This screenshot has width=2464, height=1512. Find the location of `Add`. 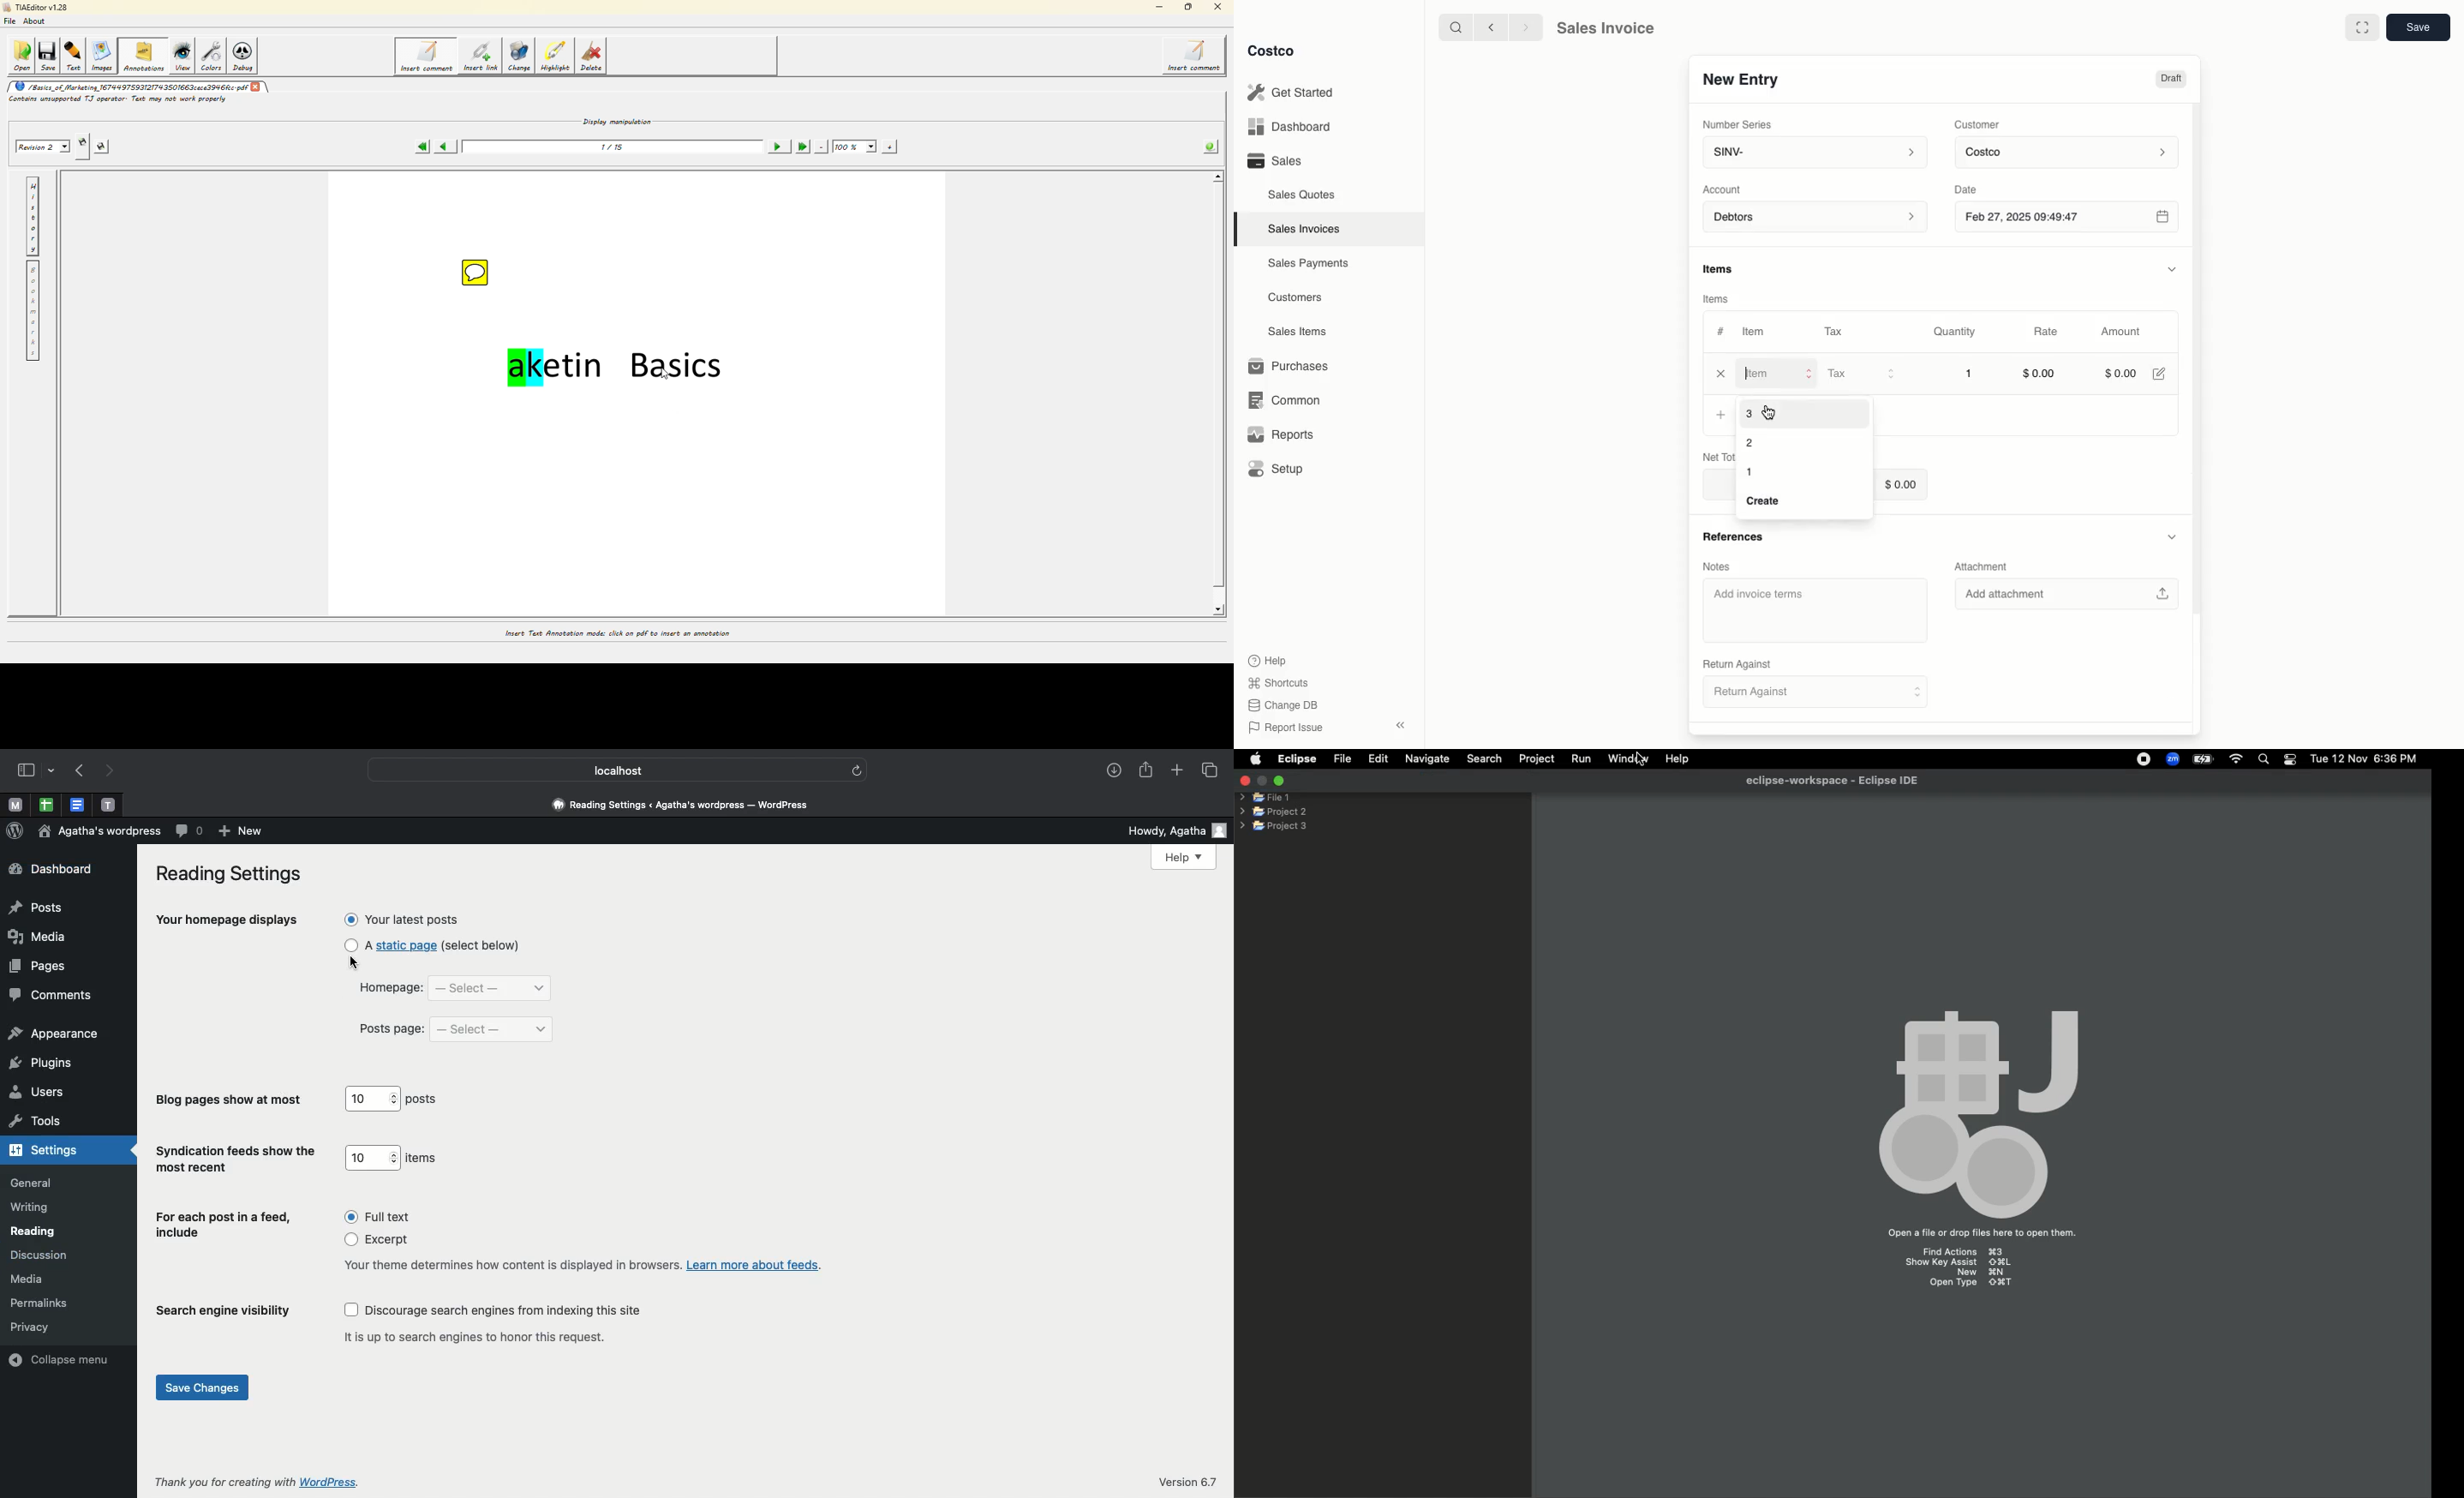

Add is located at coordinates (1722, 415).